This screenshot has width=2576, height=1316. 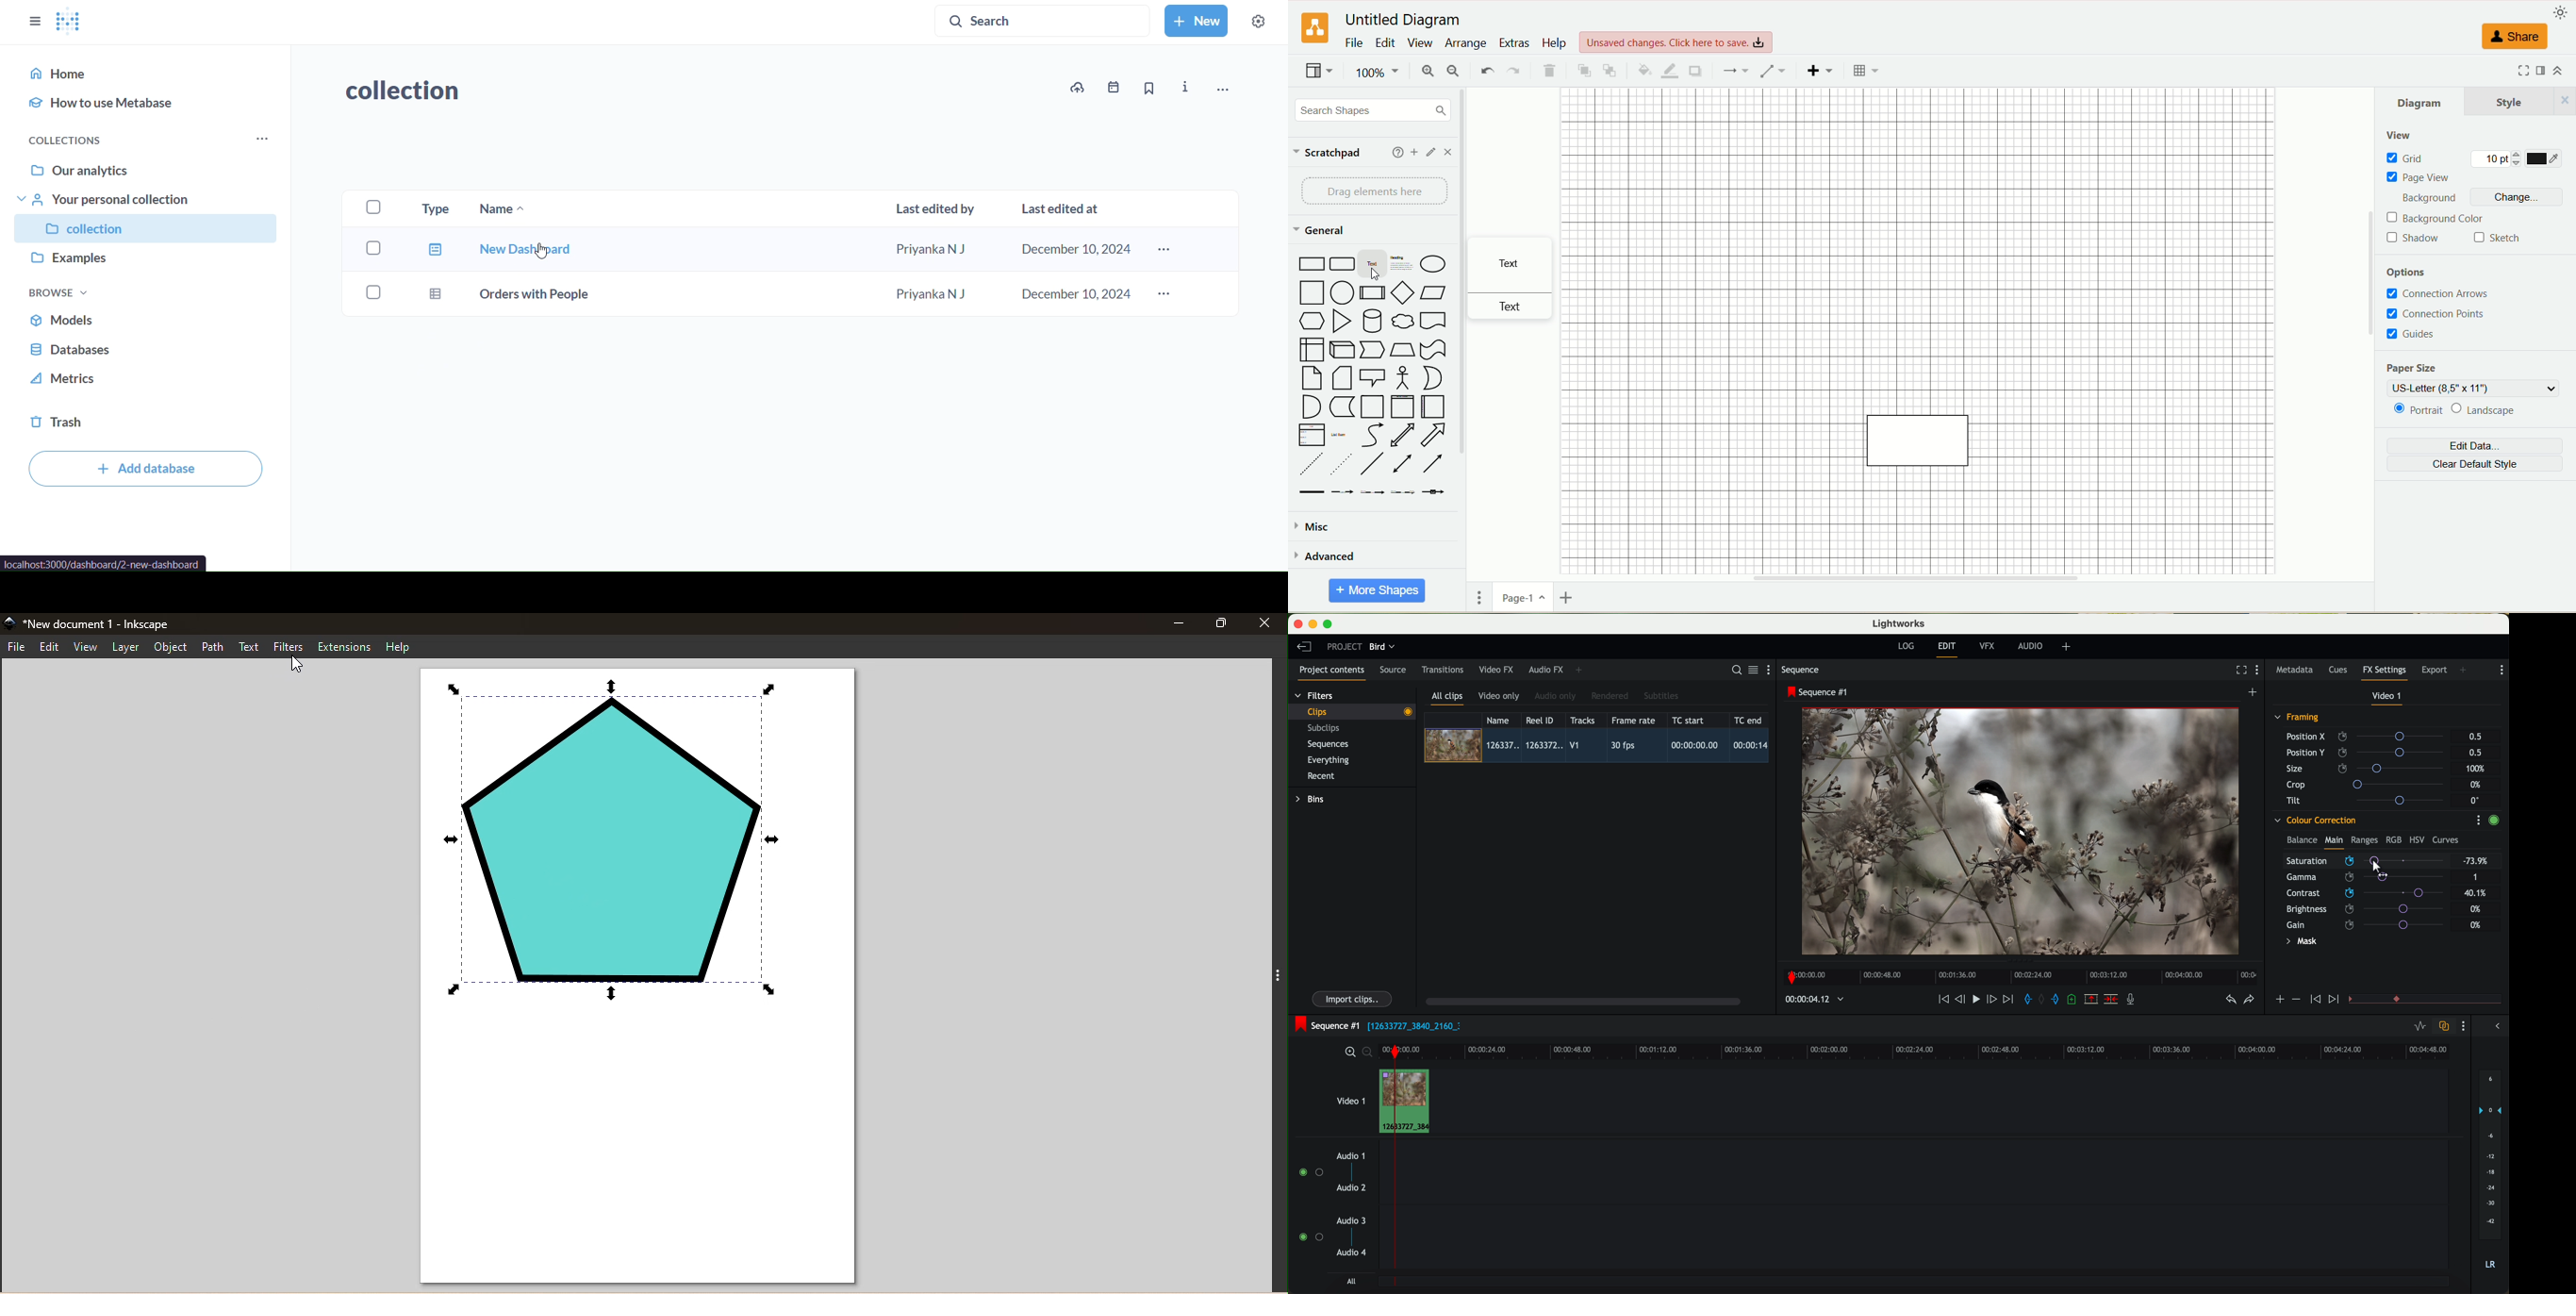 What do you see at coordinates (1422, 44) in the screenshot?
I see `view` at bounding box center [1422, 44].